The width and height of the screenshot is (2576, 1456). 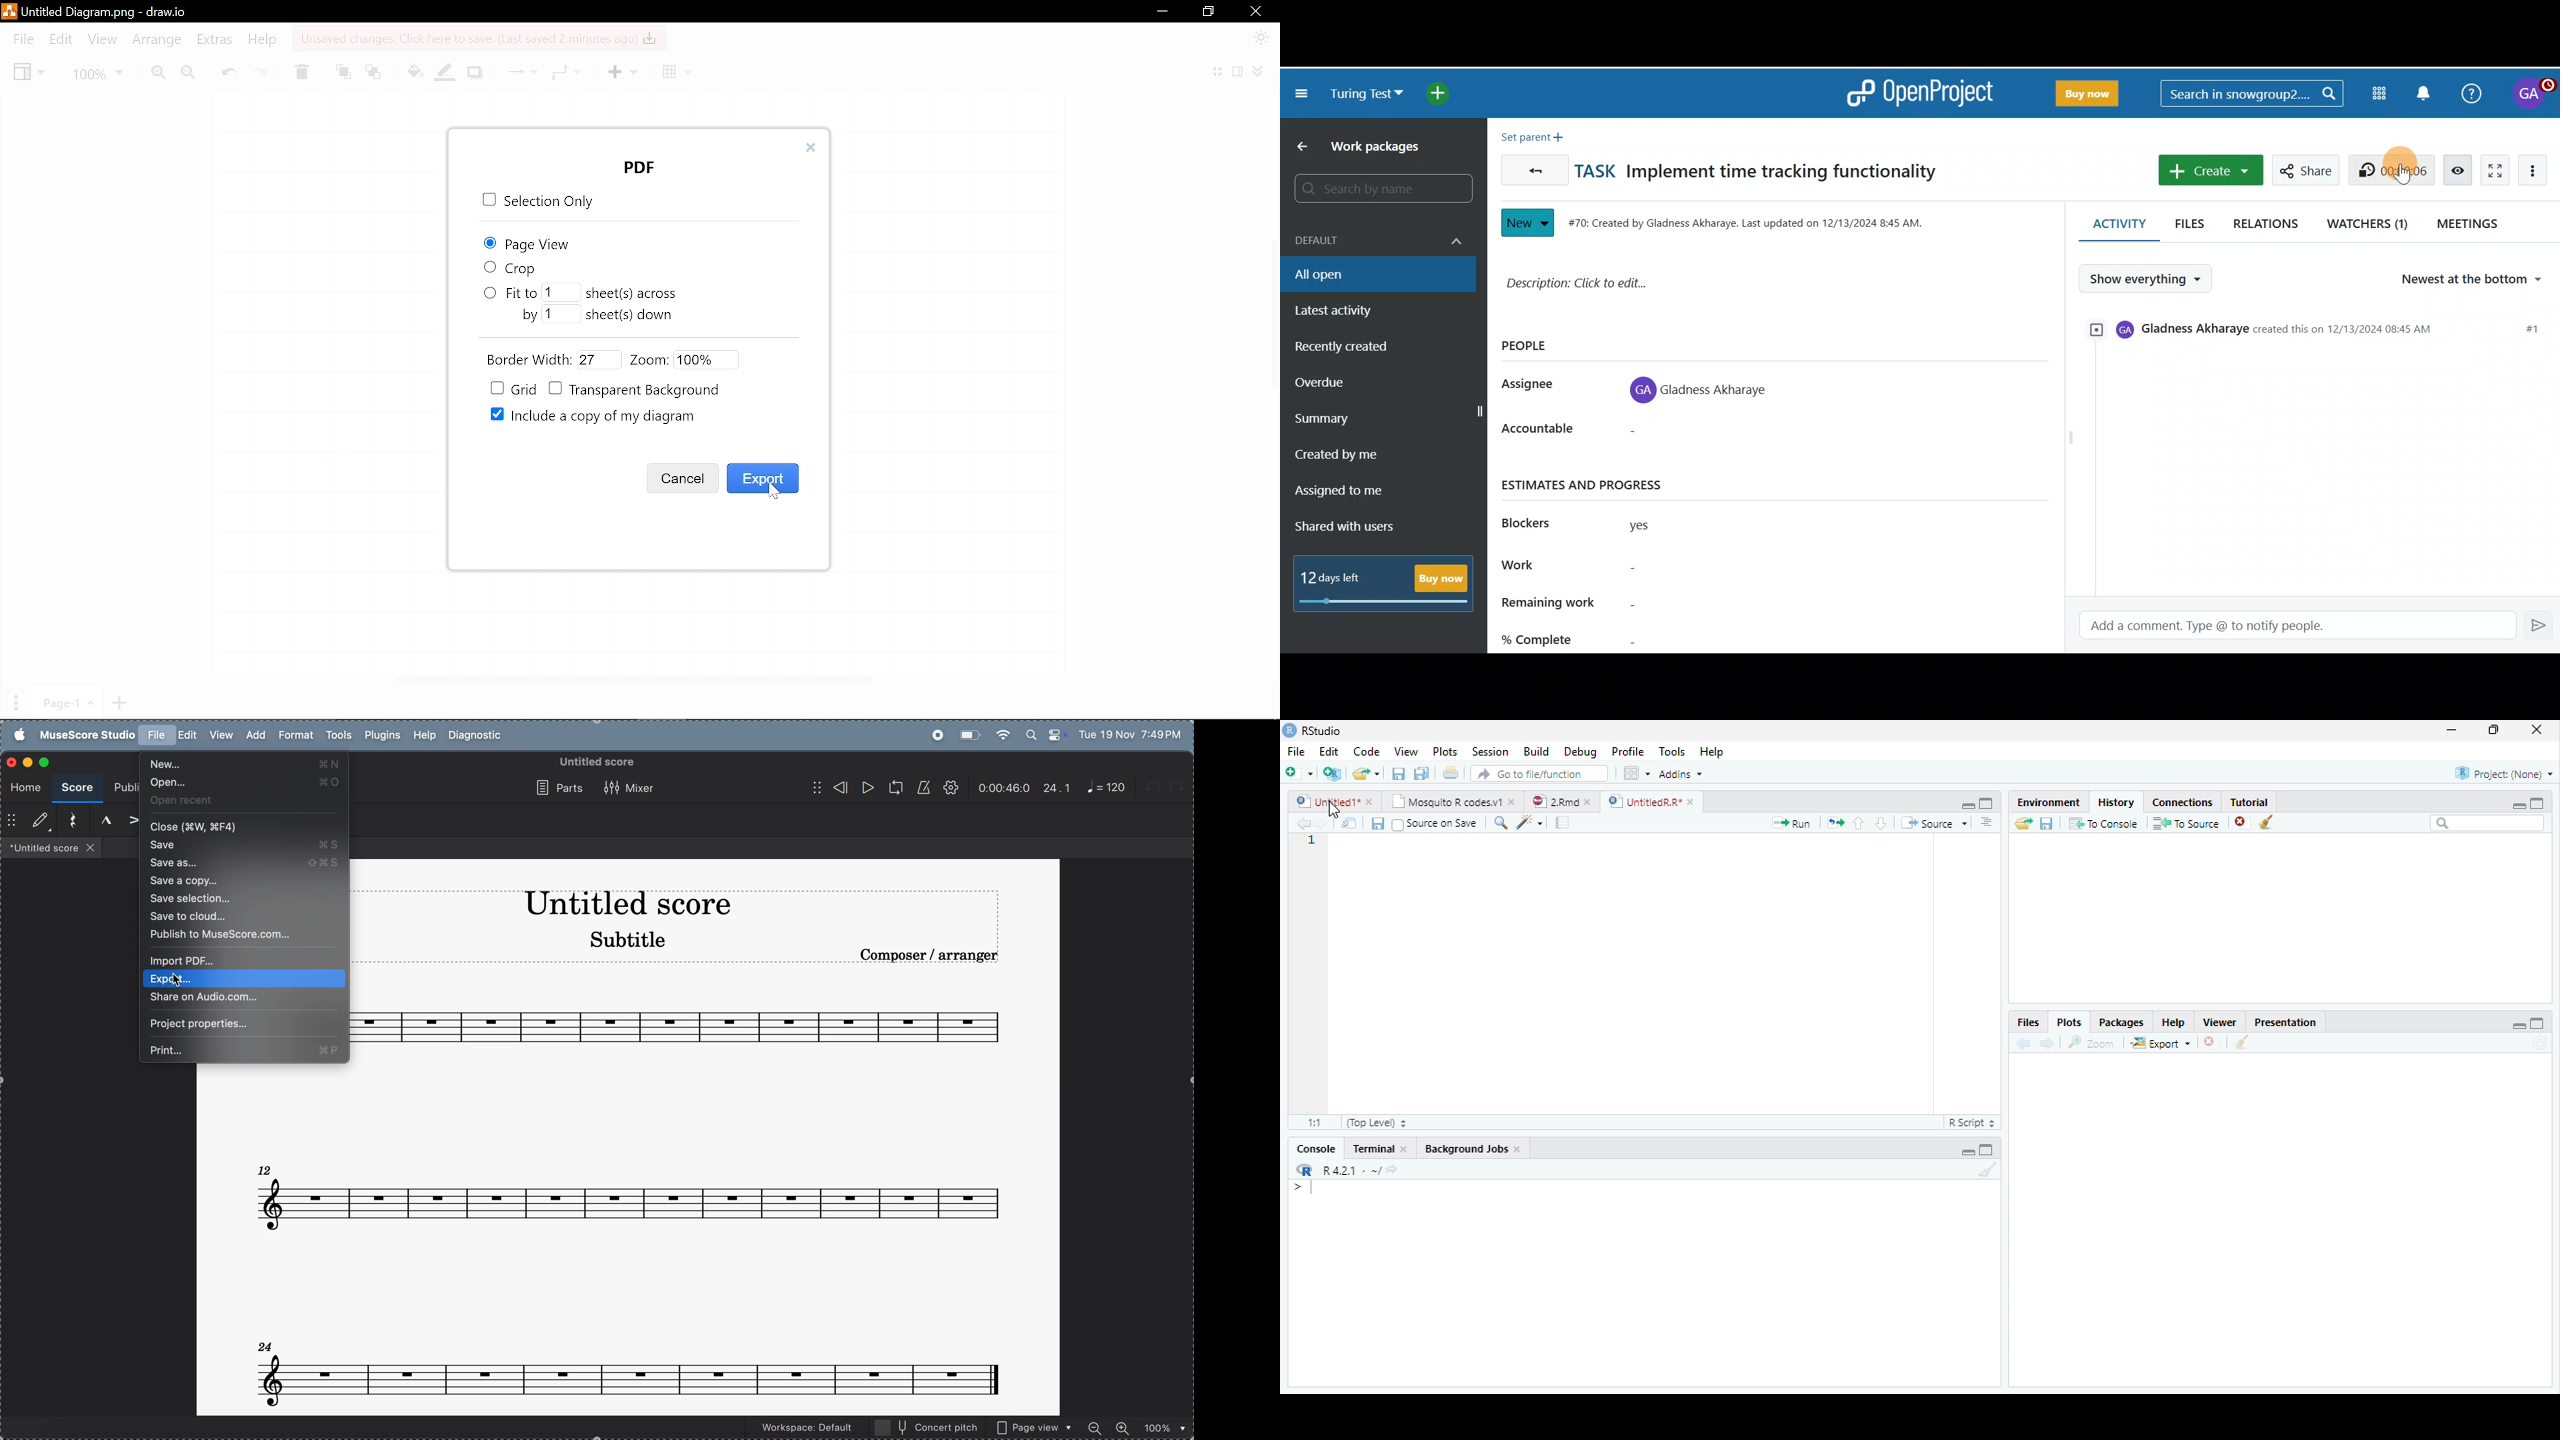 What do you see at coordinates (1348, 823) in the screenshot?
I see `Show in new window` at bounding box center [1348, 823].